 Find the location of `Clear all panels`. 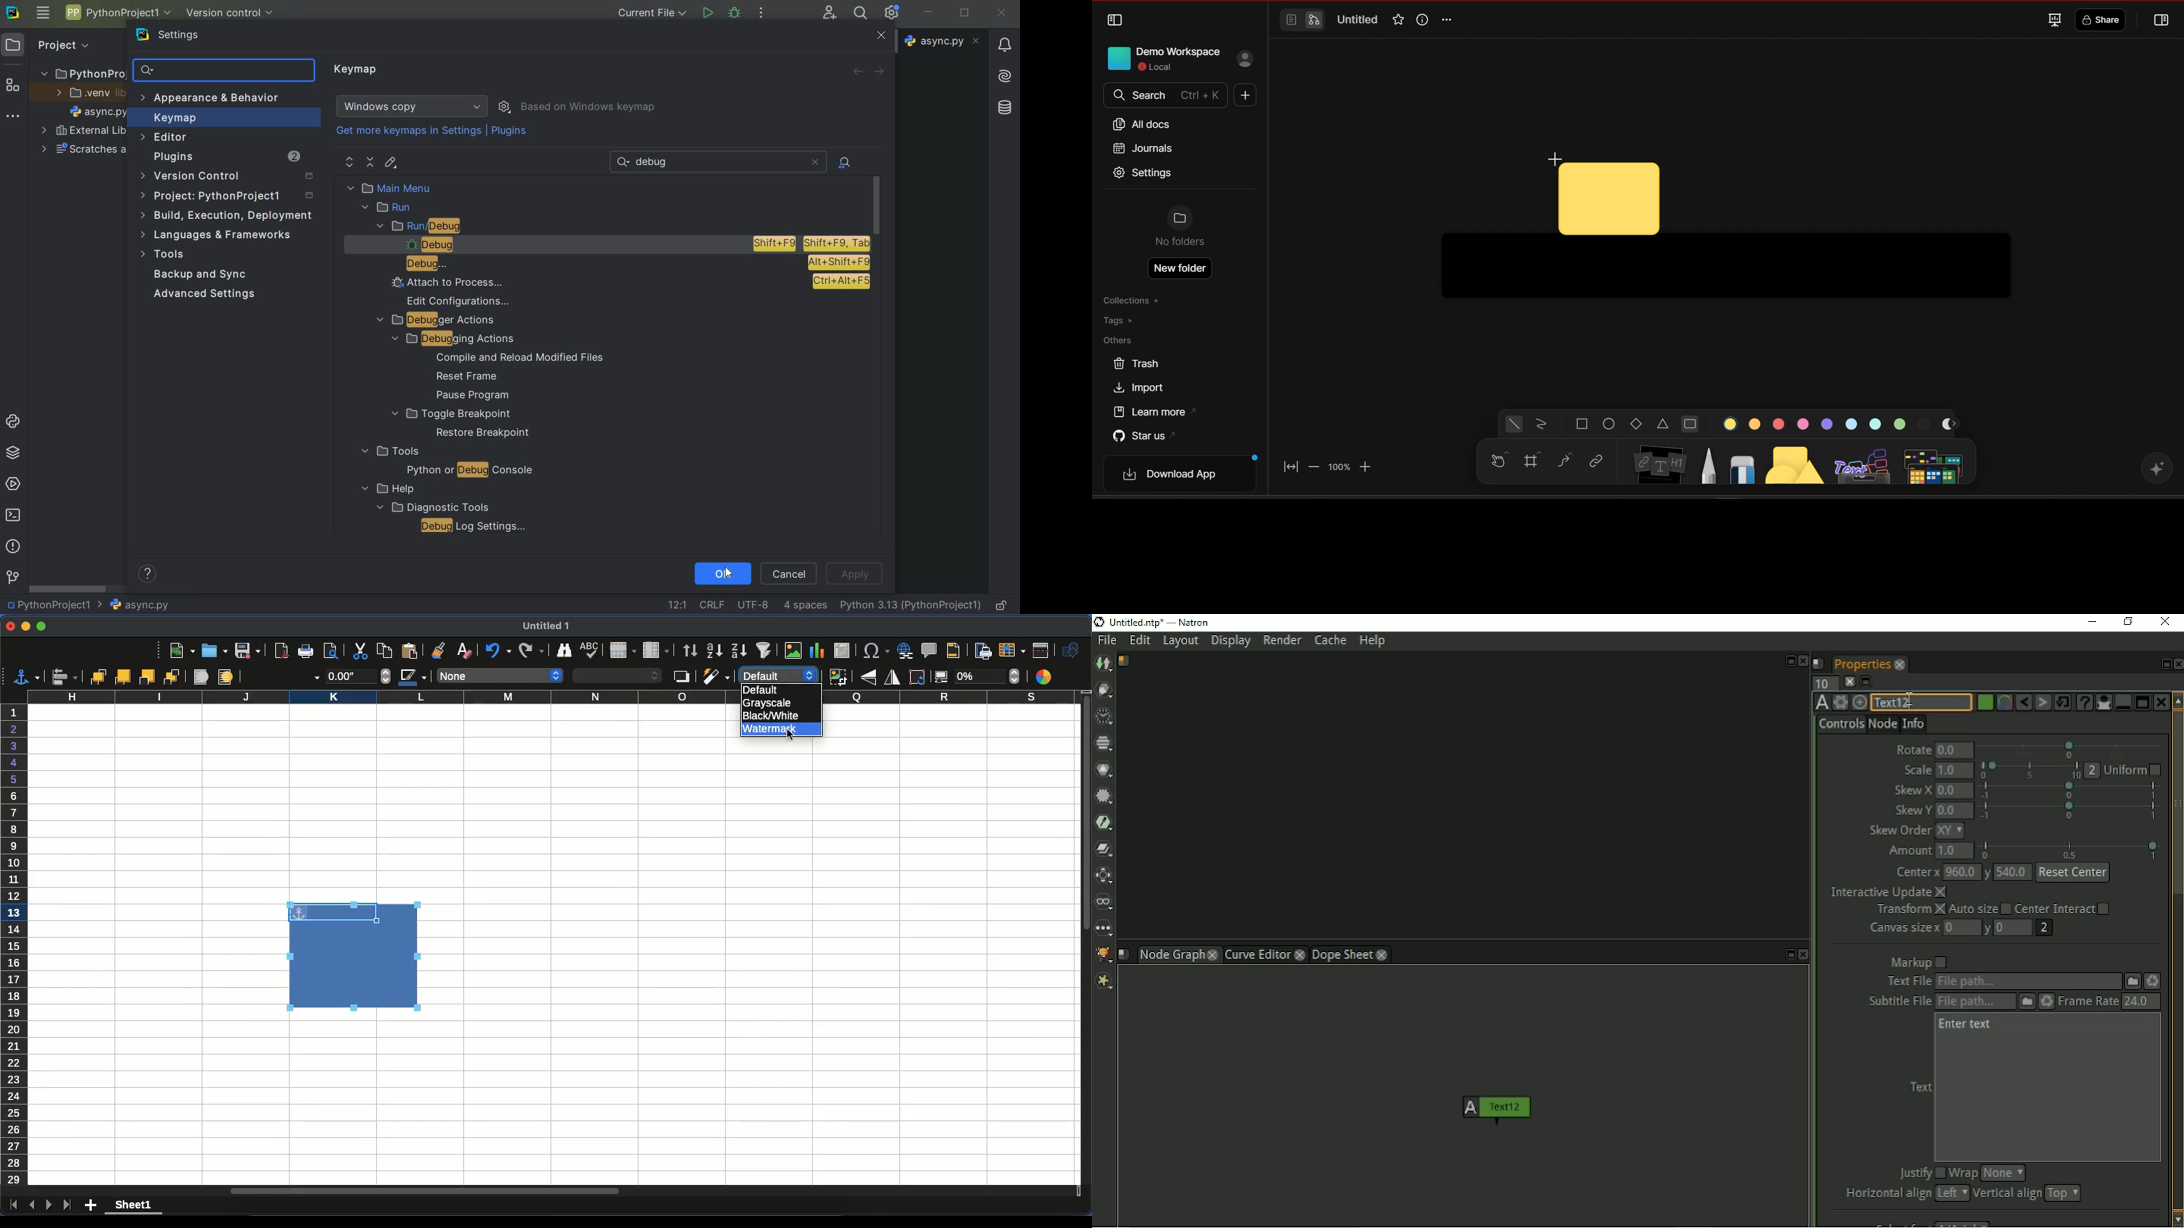

Clear all panels is located at coordinates (1849, 681).